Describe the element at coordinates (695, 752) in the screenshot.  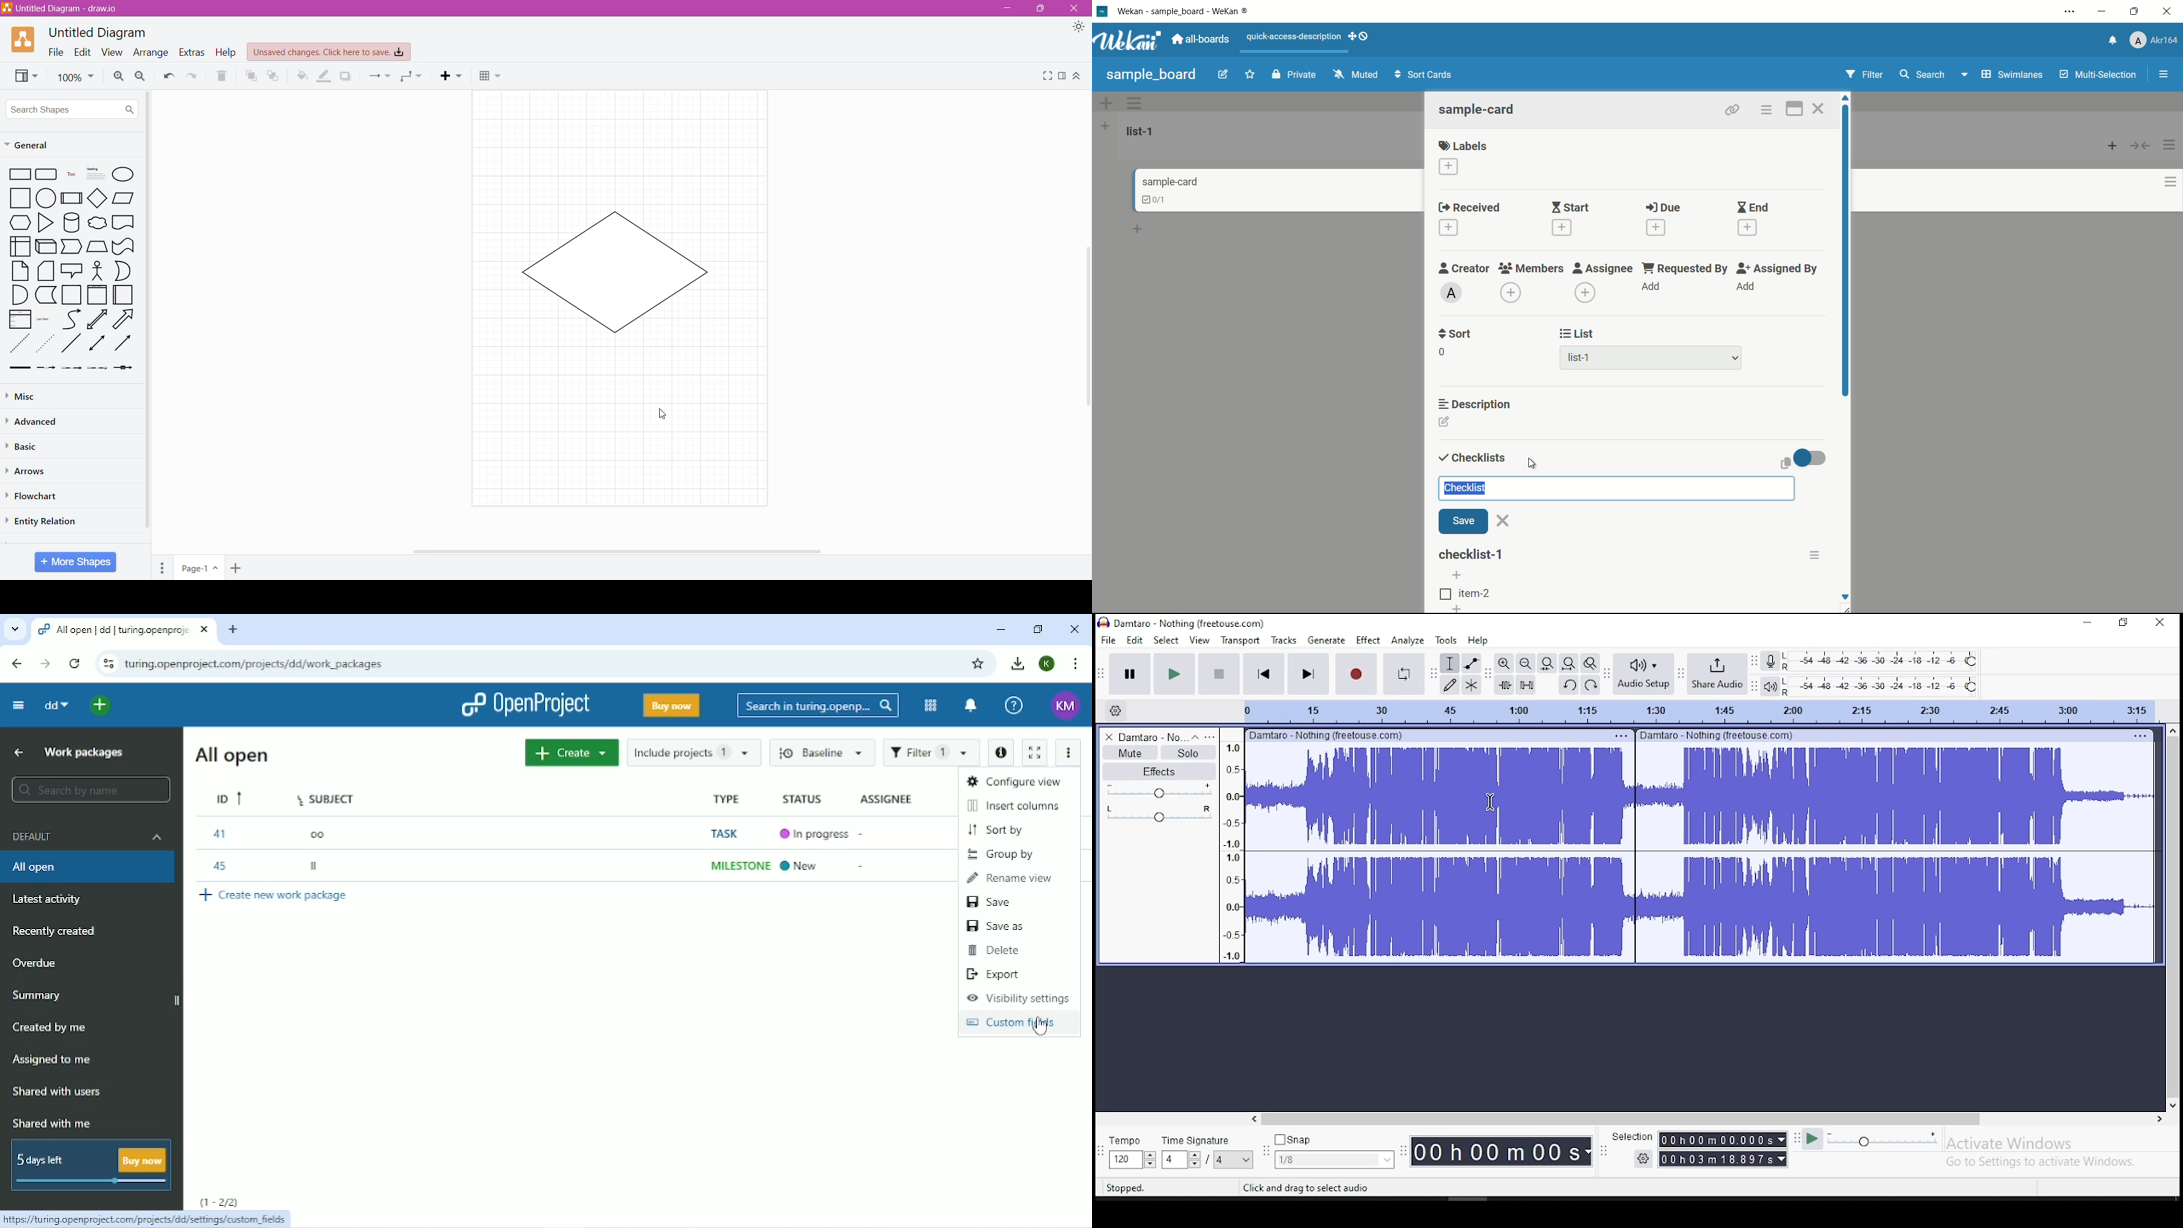
I see `Include projects ` at that location.